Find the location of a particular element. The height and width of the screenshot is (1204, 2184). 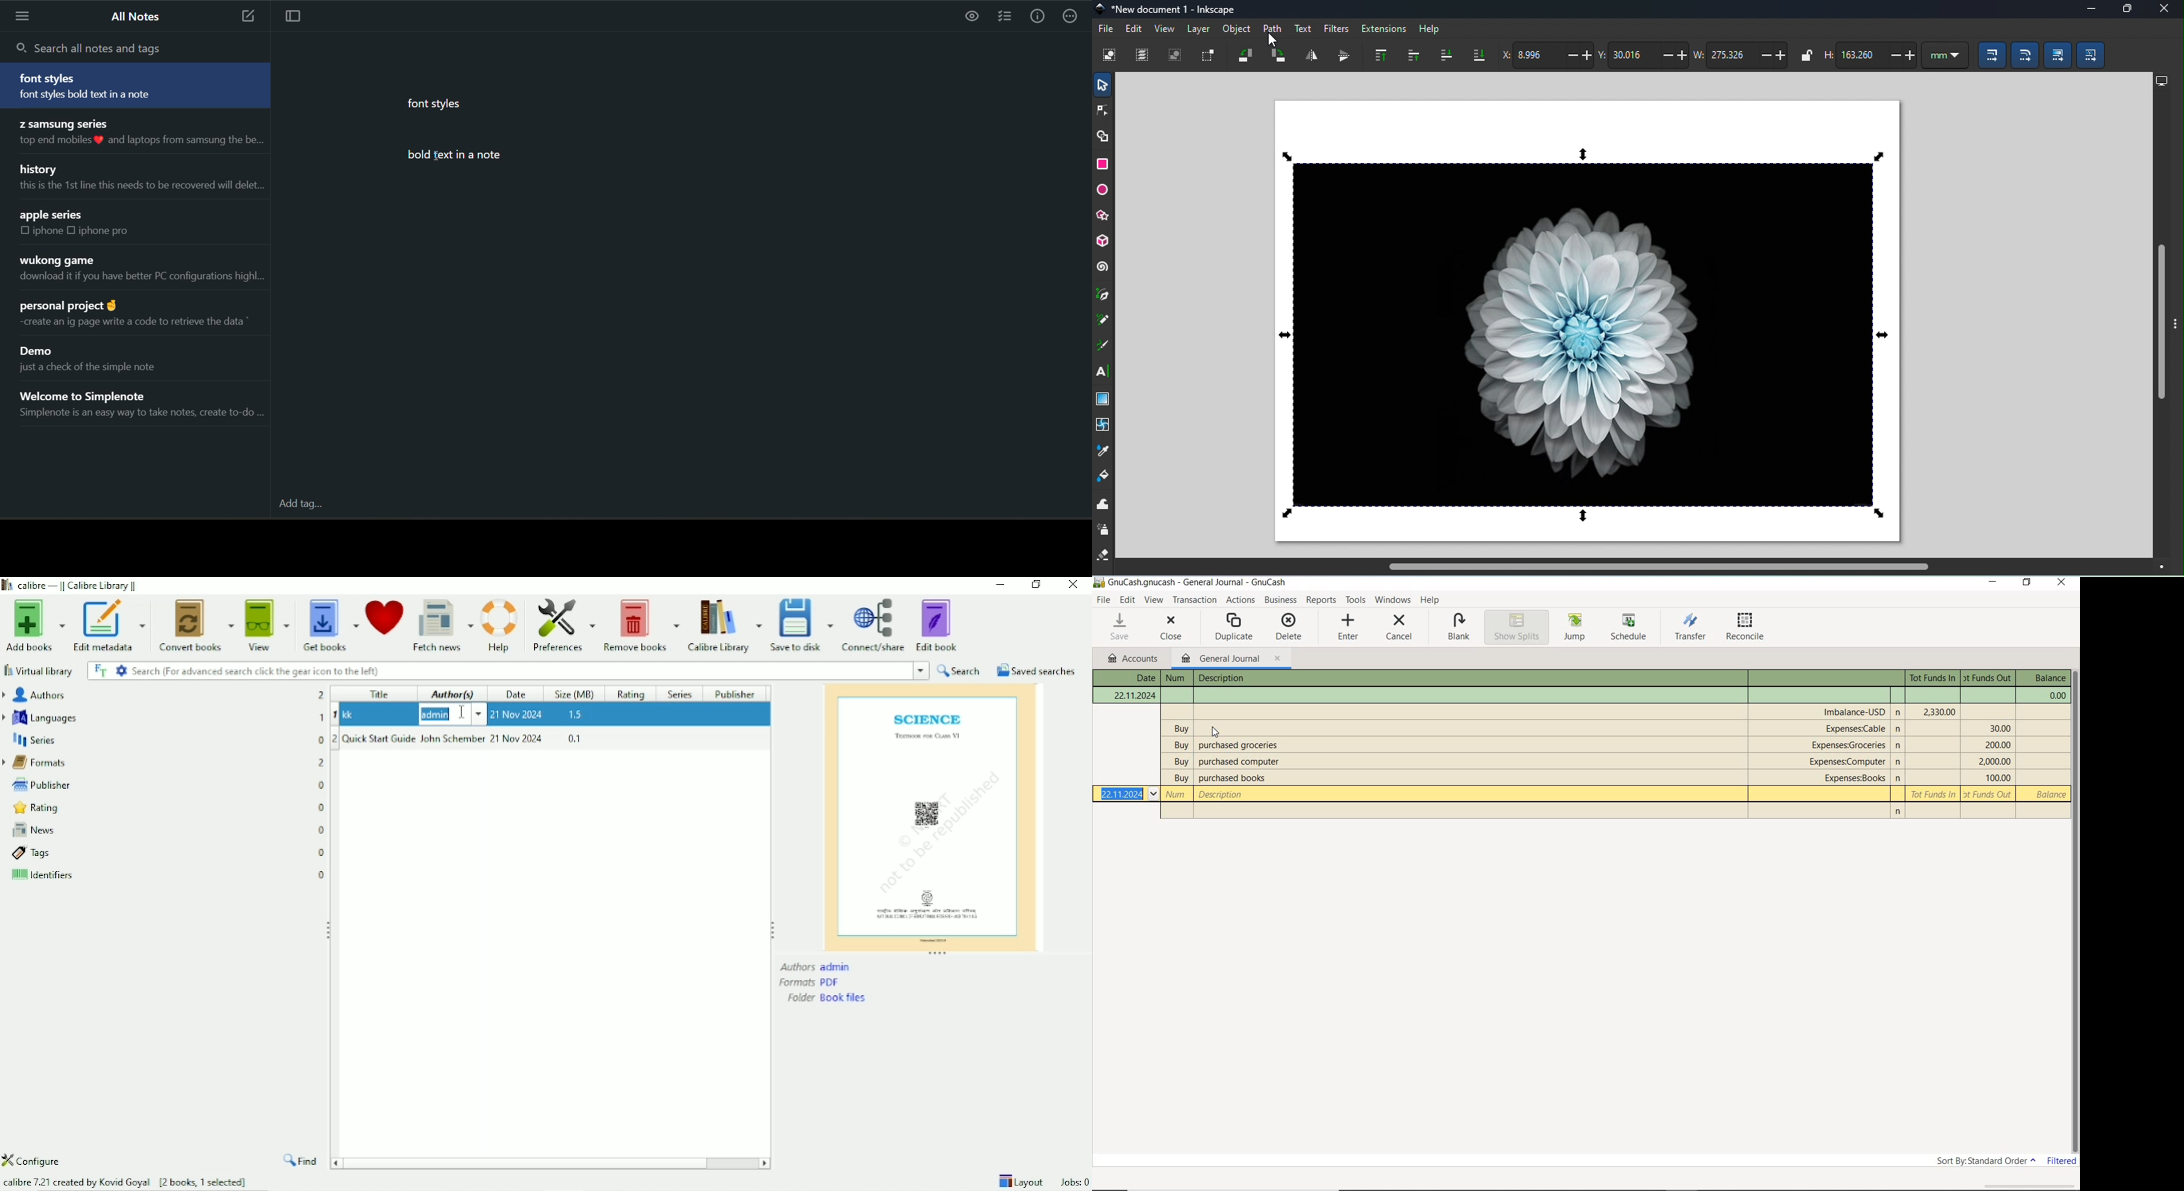

EDIT is located at coordinates (1127, 601).